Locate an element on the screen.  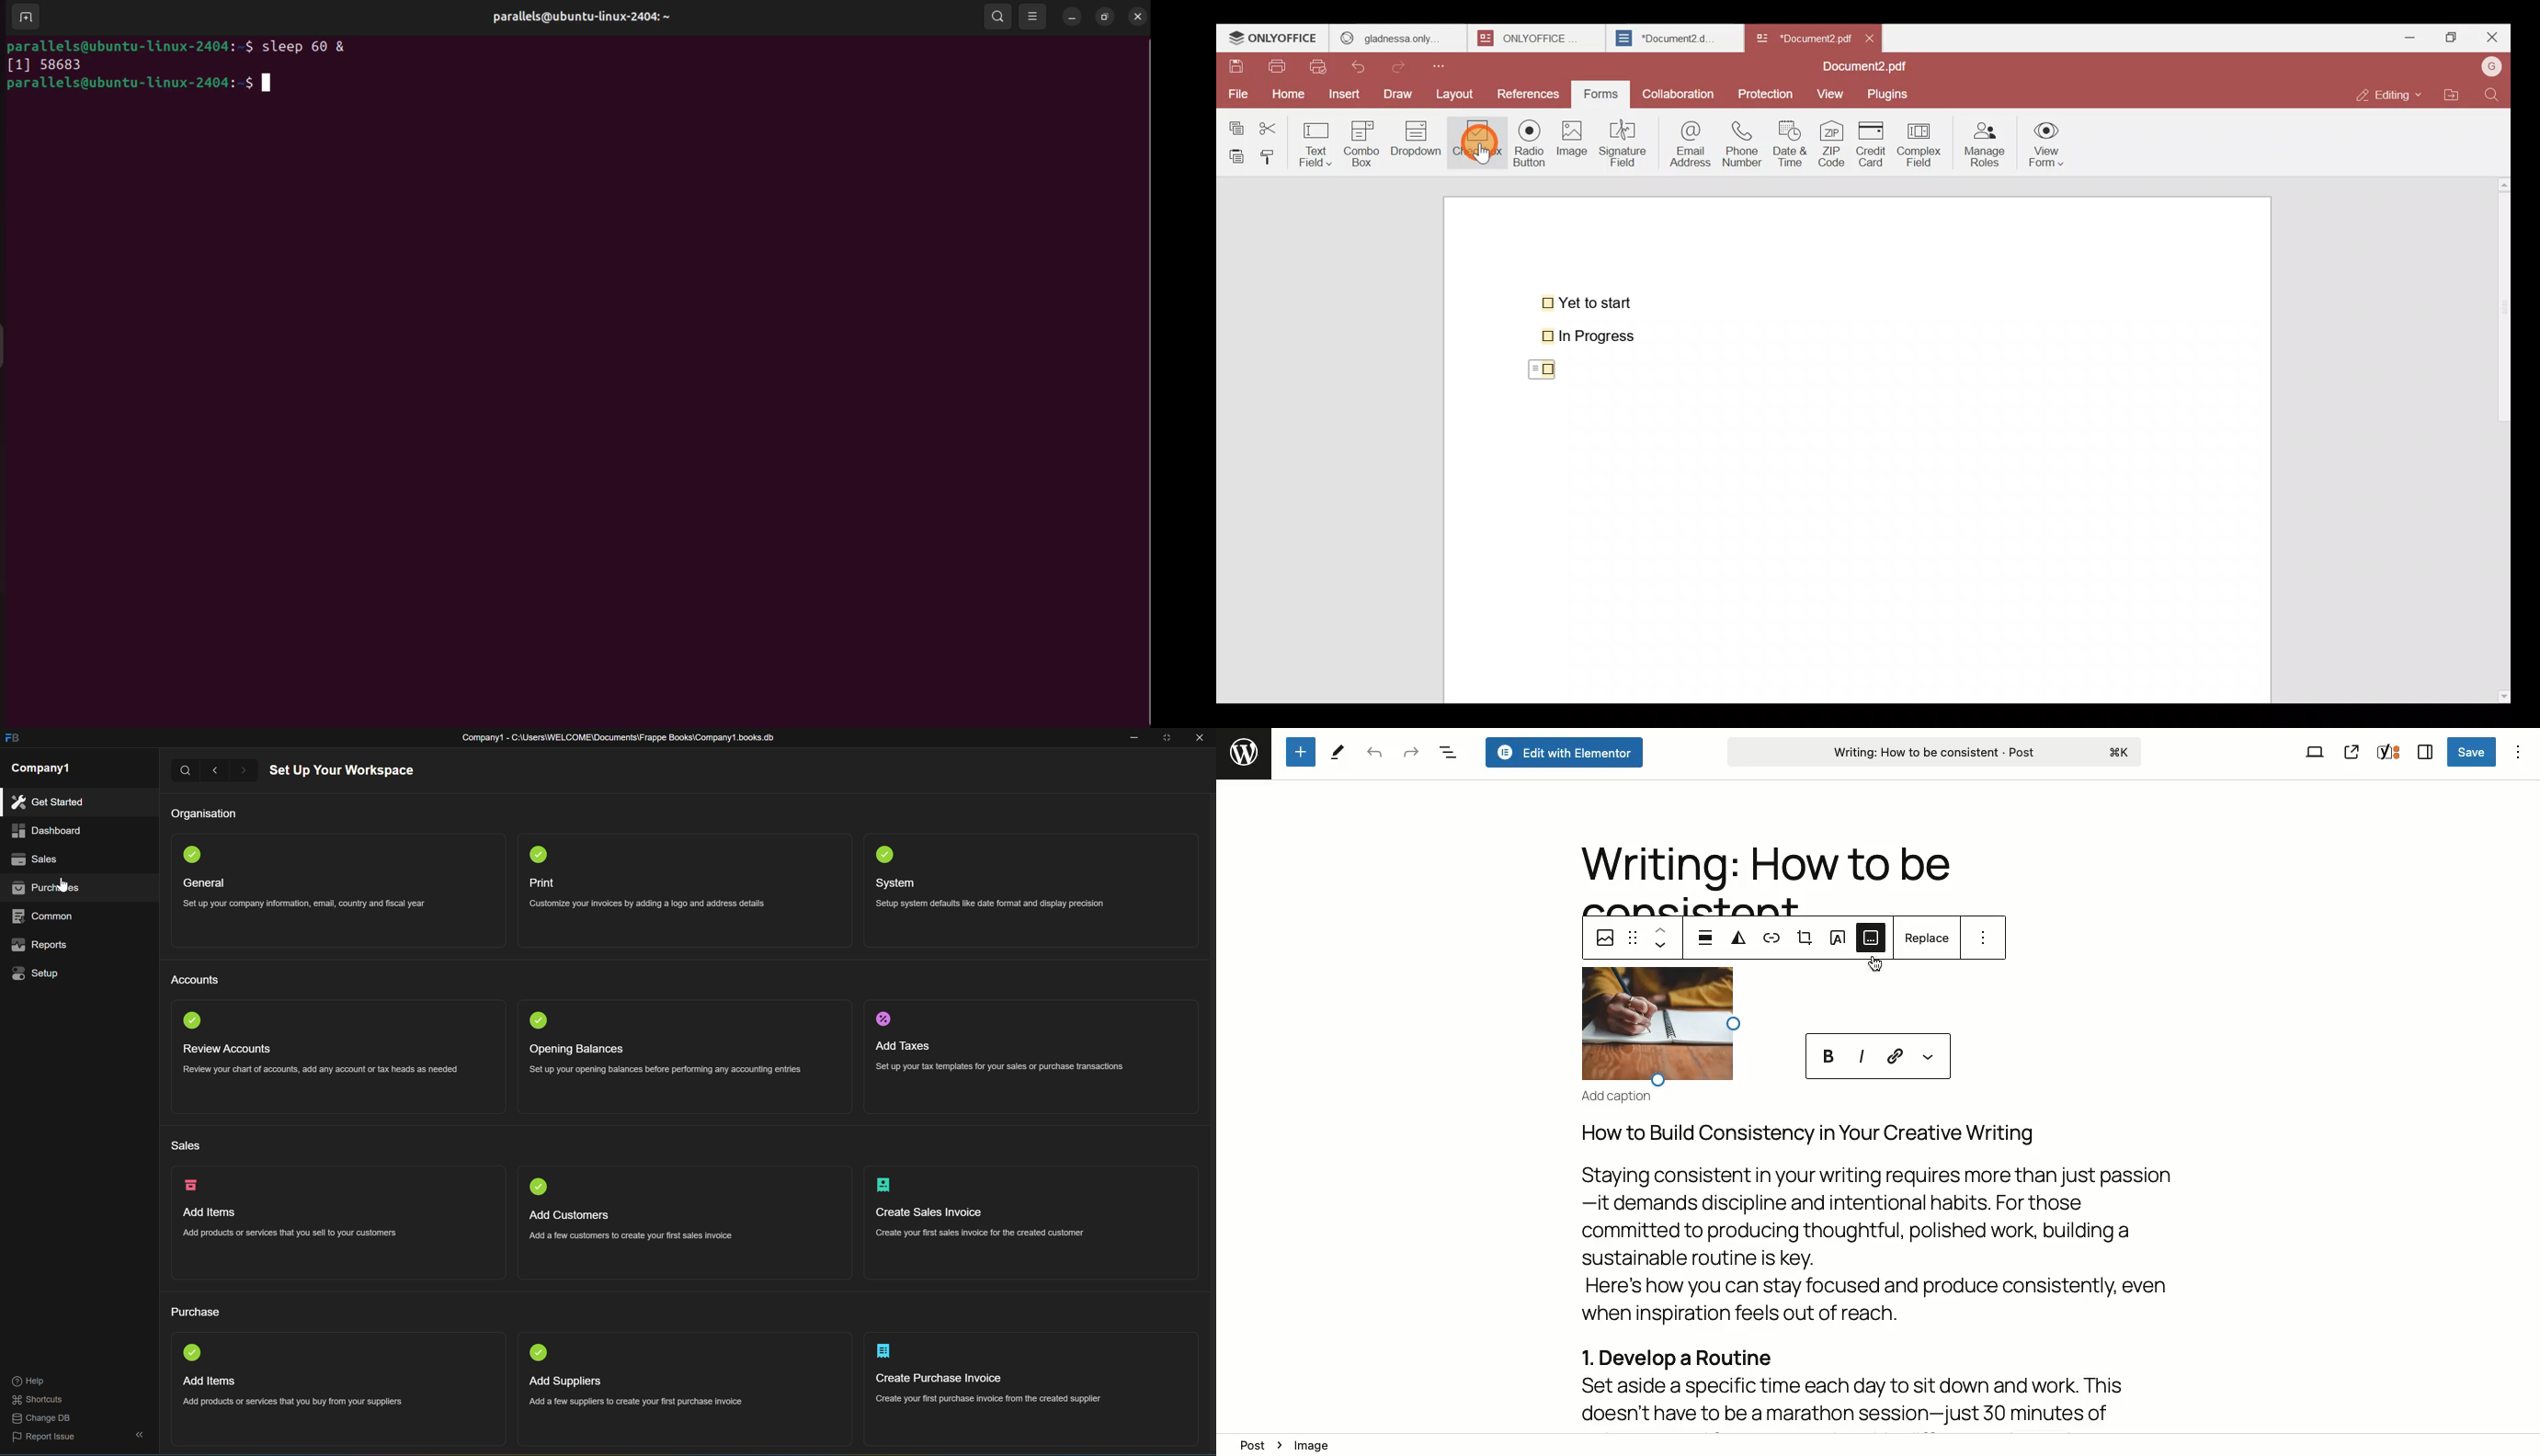
Scroll bar is located at coordinates (2499, 437).